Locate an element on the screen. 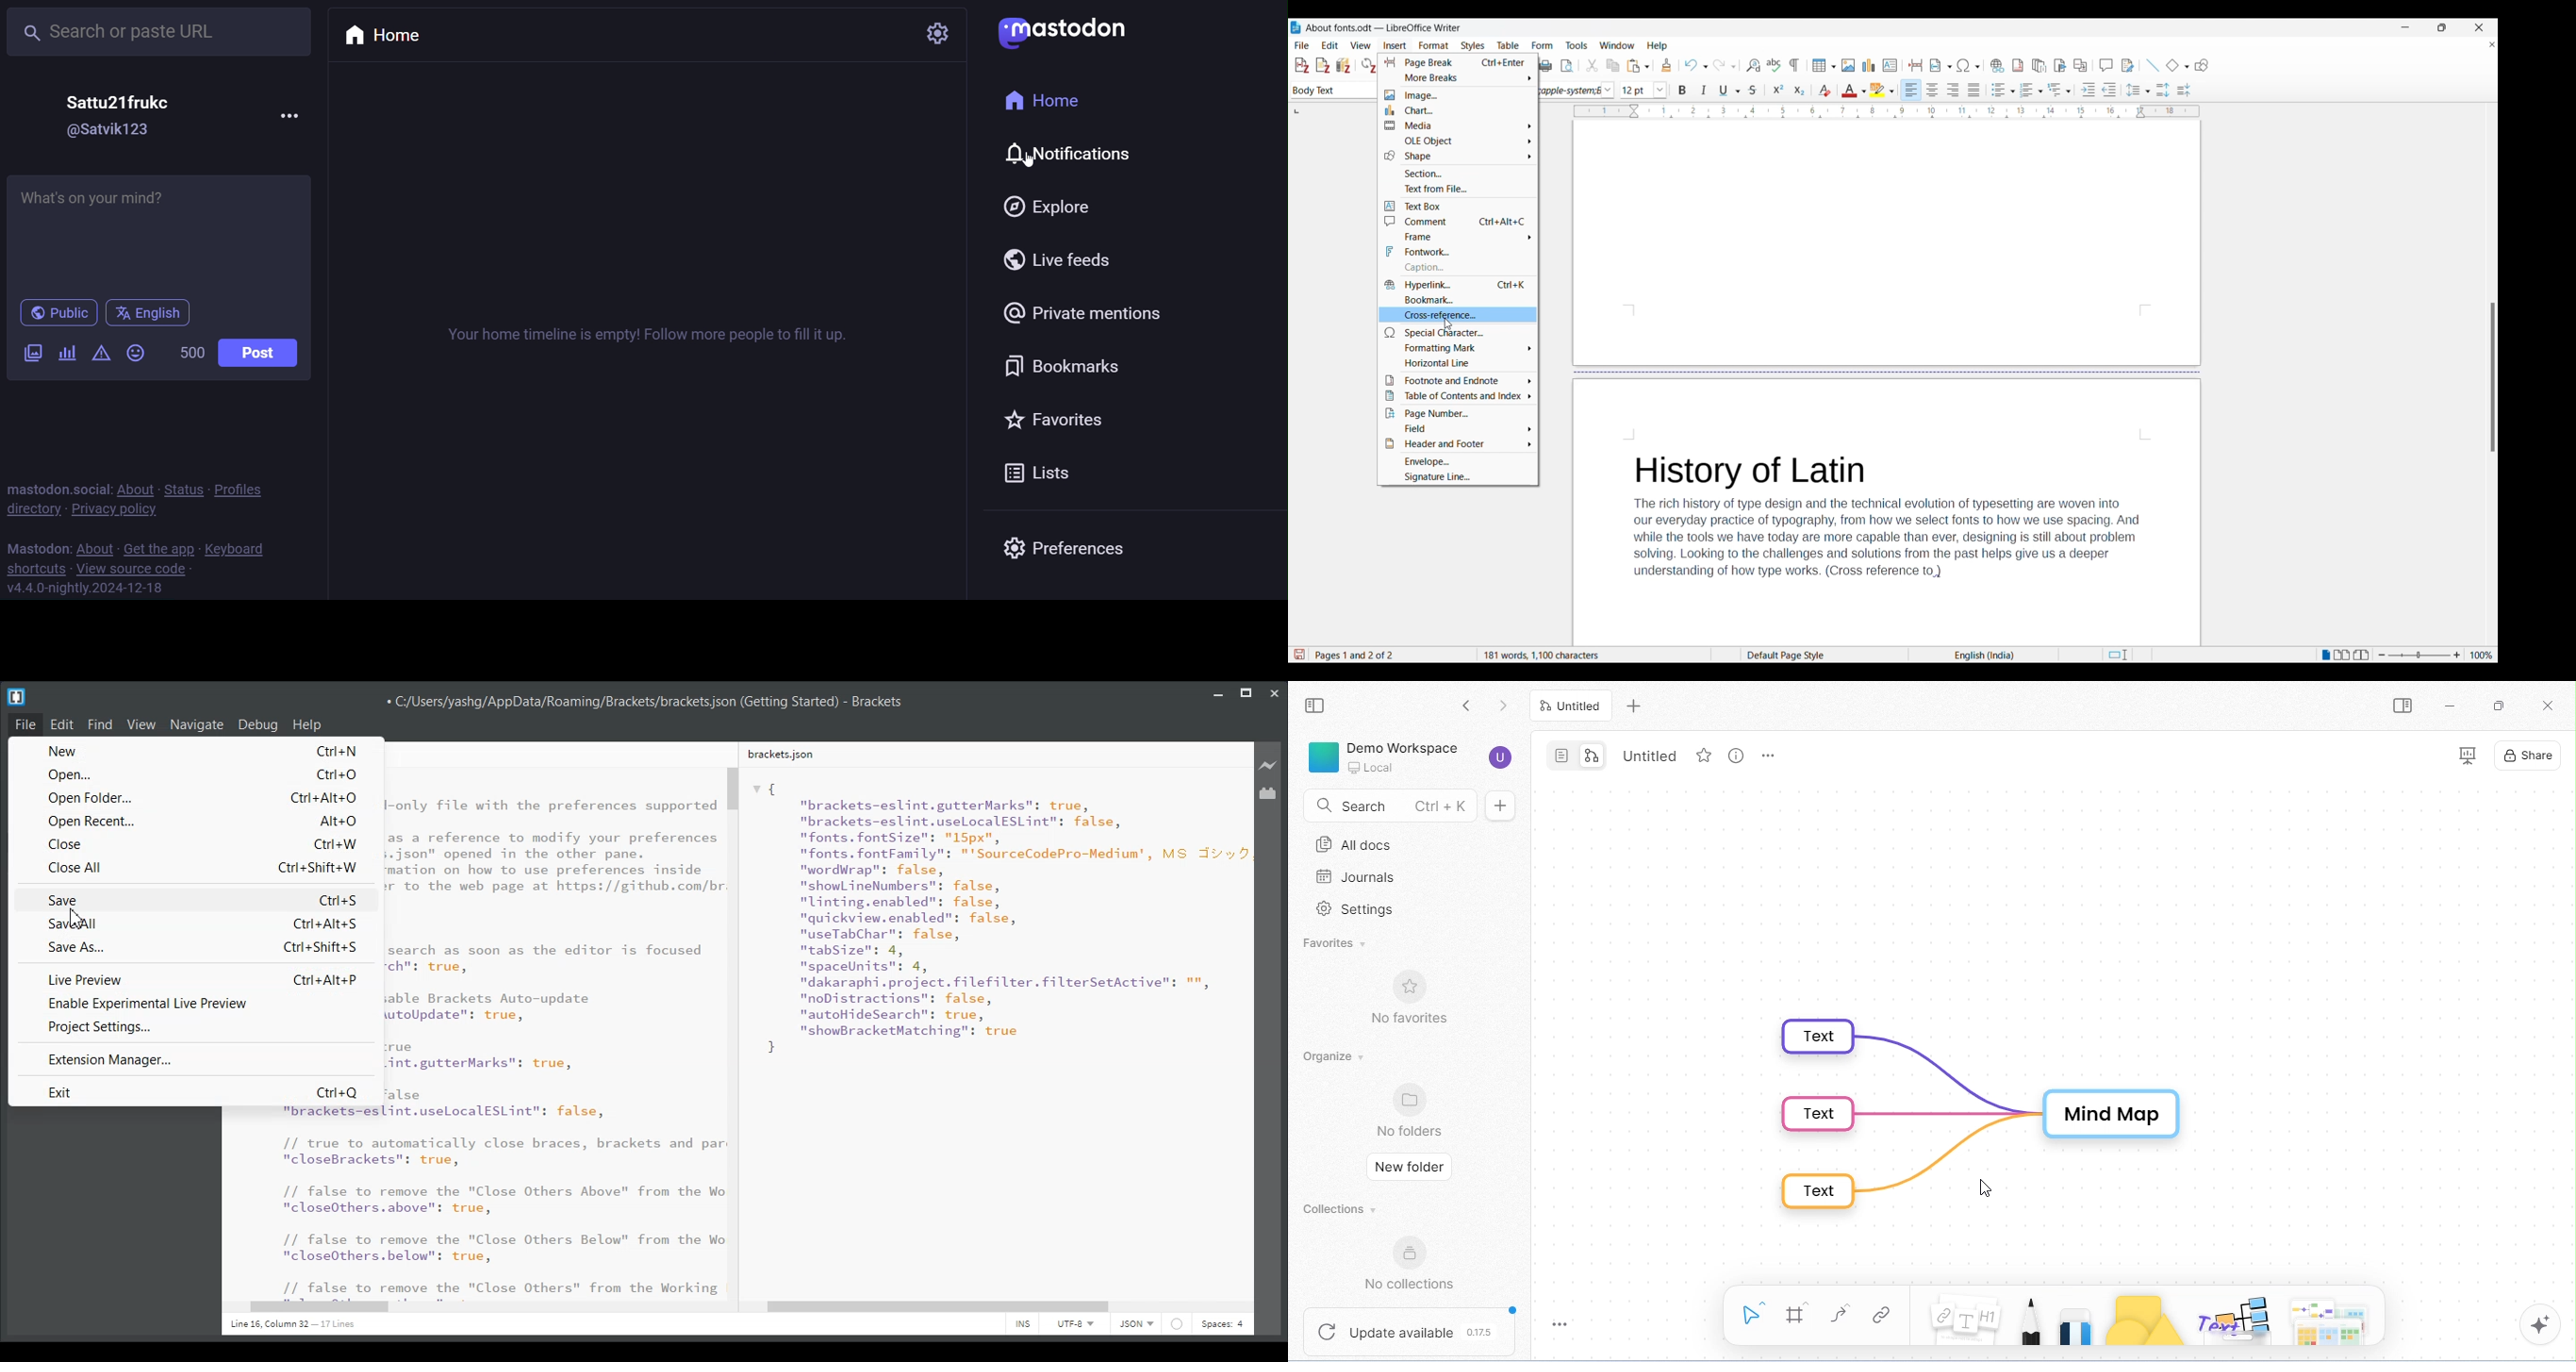 This screenshot has height=1372, width=2576. Enable Experimental Live Preview is located at coordinates (199, 1005).